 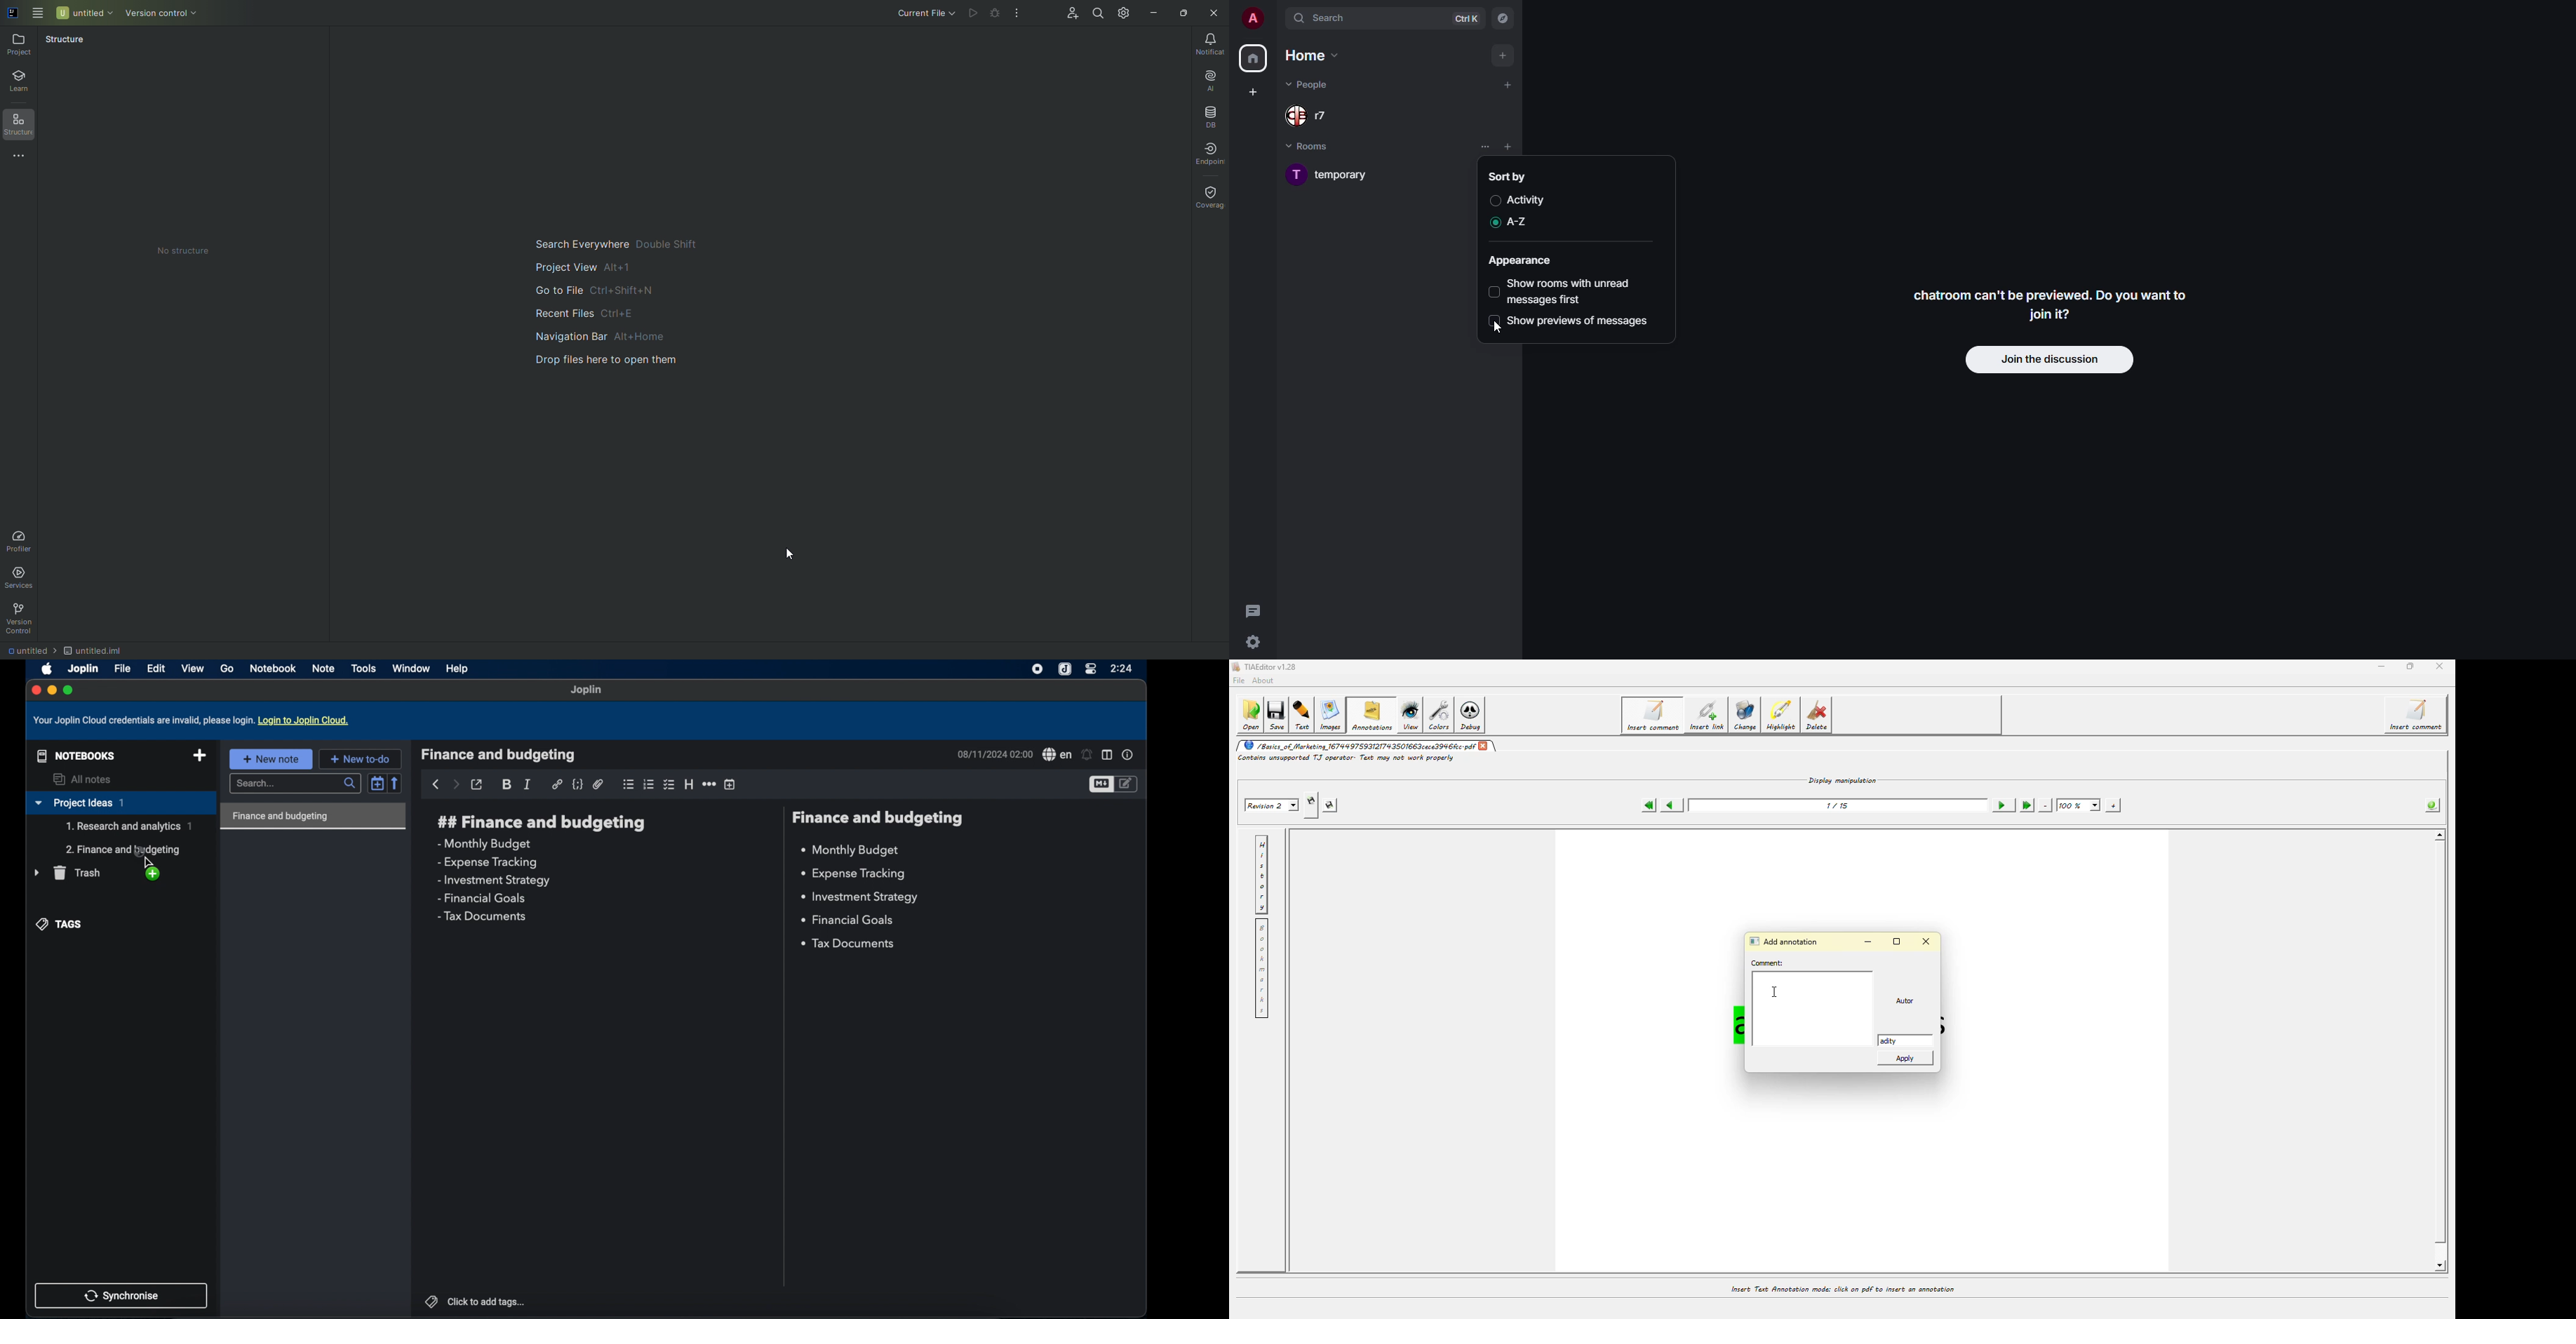 I want to click on bold, so click(x=507, y=785).